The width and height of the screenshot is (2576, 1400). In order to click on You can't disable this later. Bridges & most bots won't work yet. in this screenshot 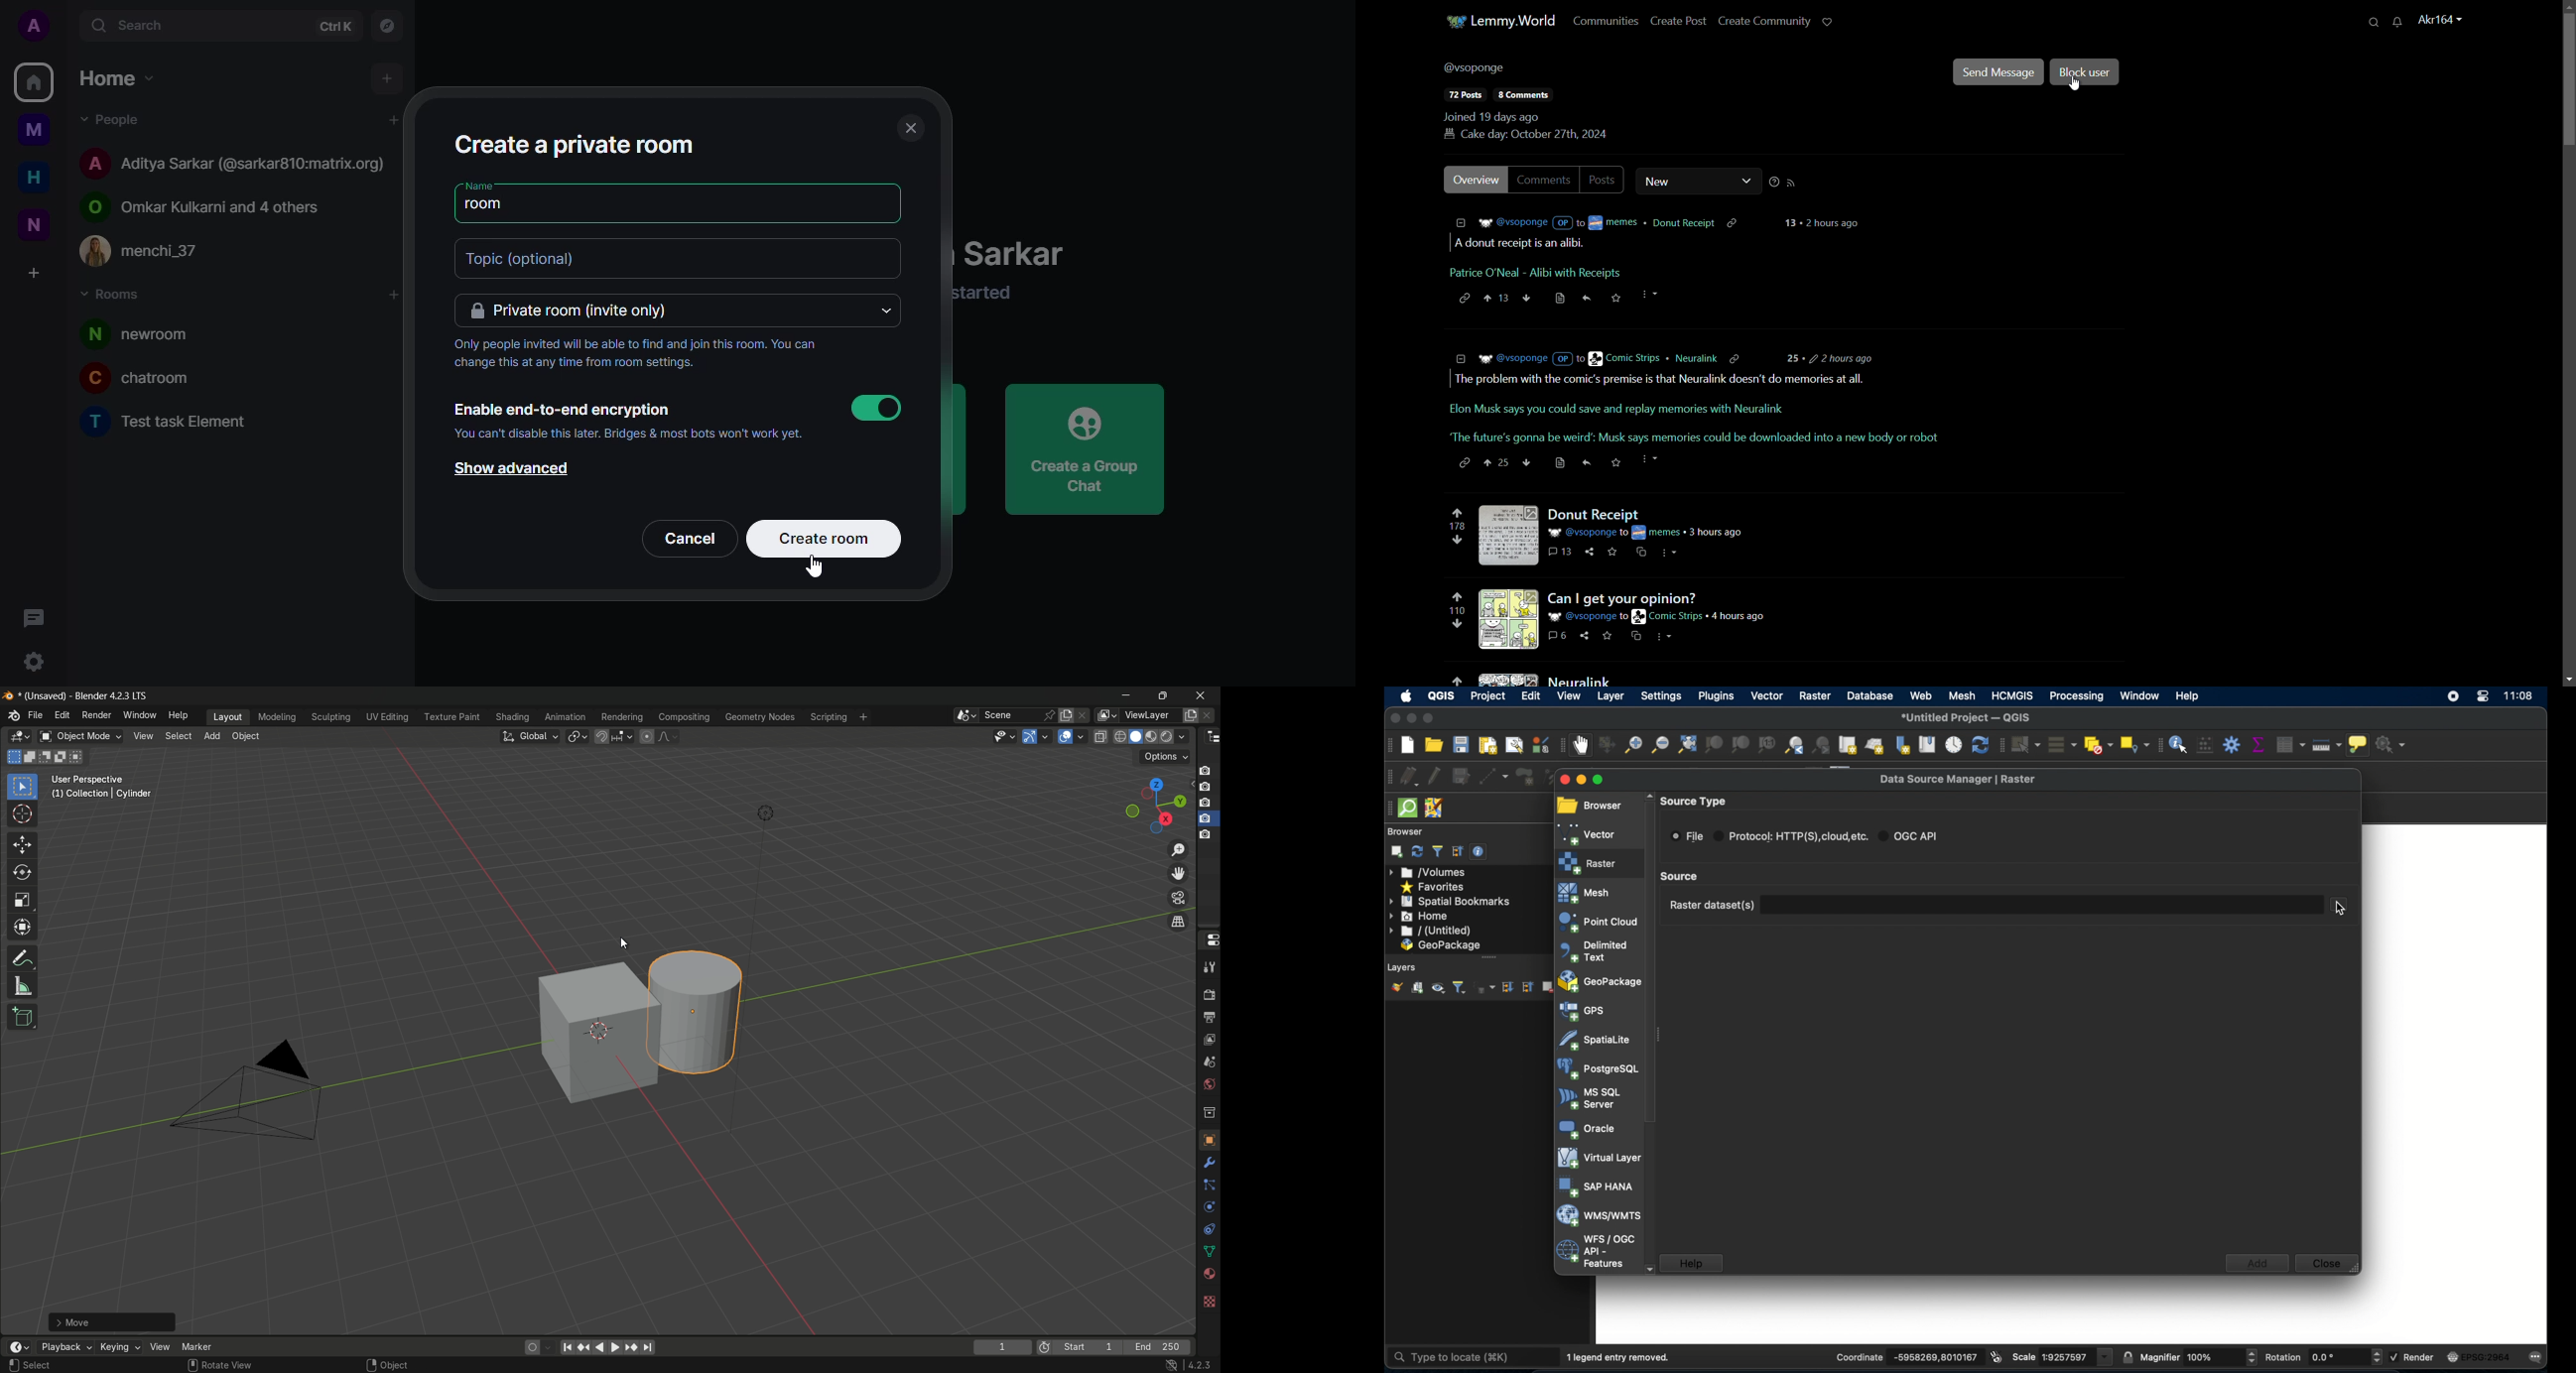, I will do `click(629, 435)`.